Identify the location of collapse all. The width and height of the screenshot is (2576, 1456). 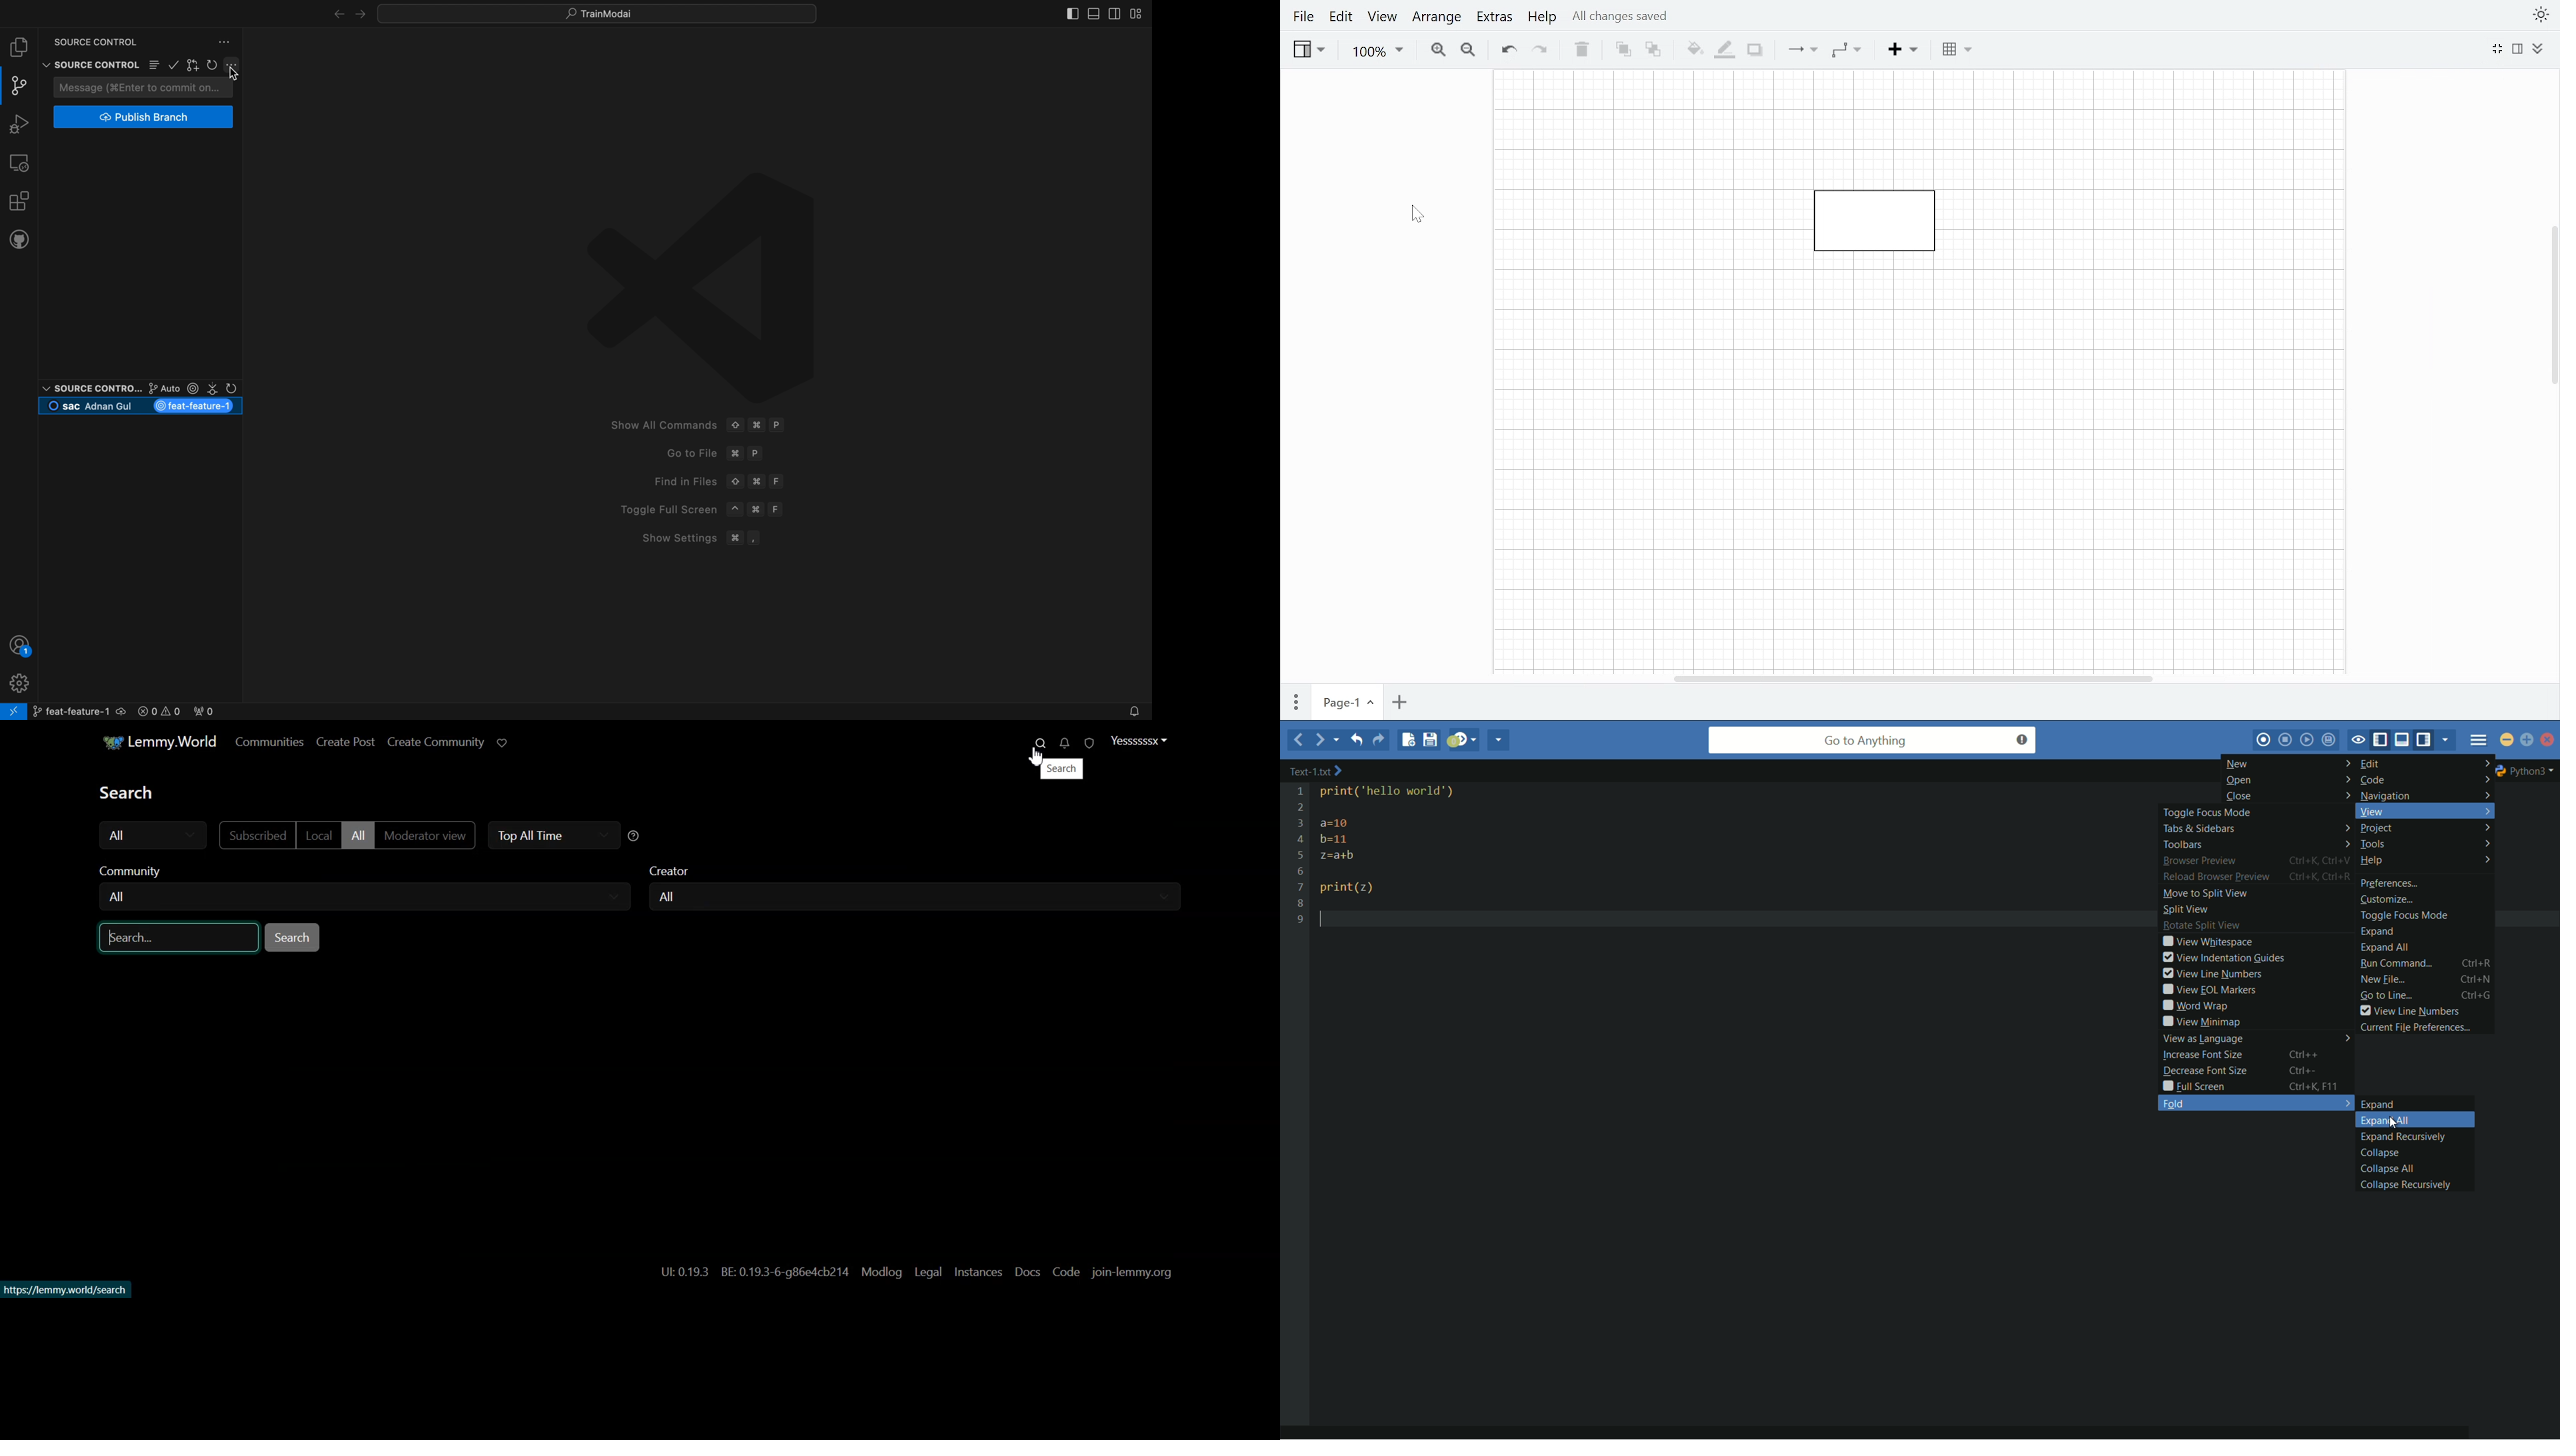
(2383, 1168).